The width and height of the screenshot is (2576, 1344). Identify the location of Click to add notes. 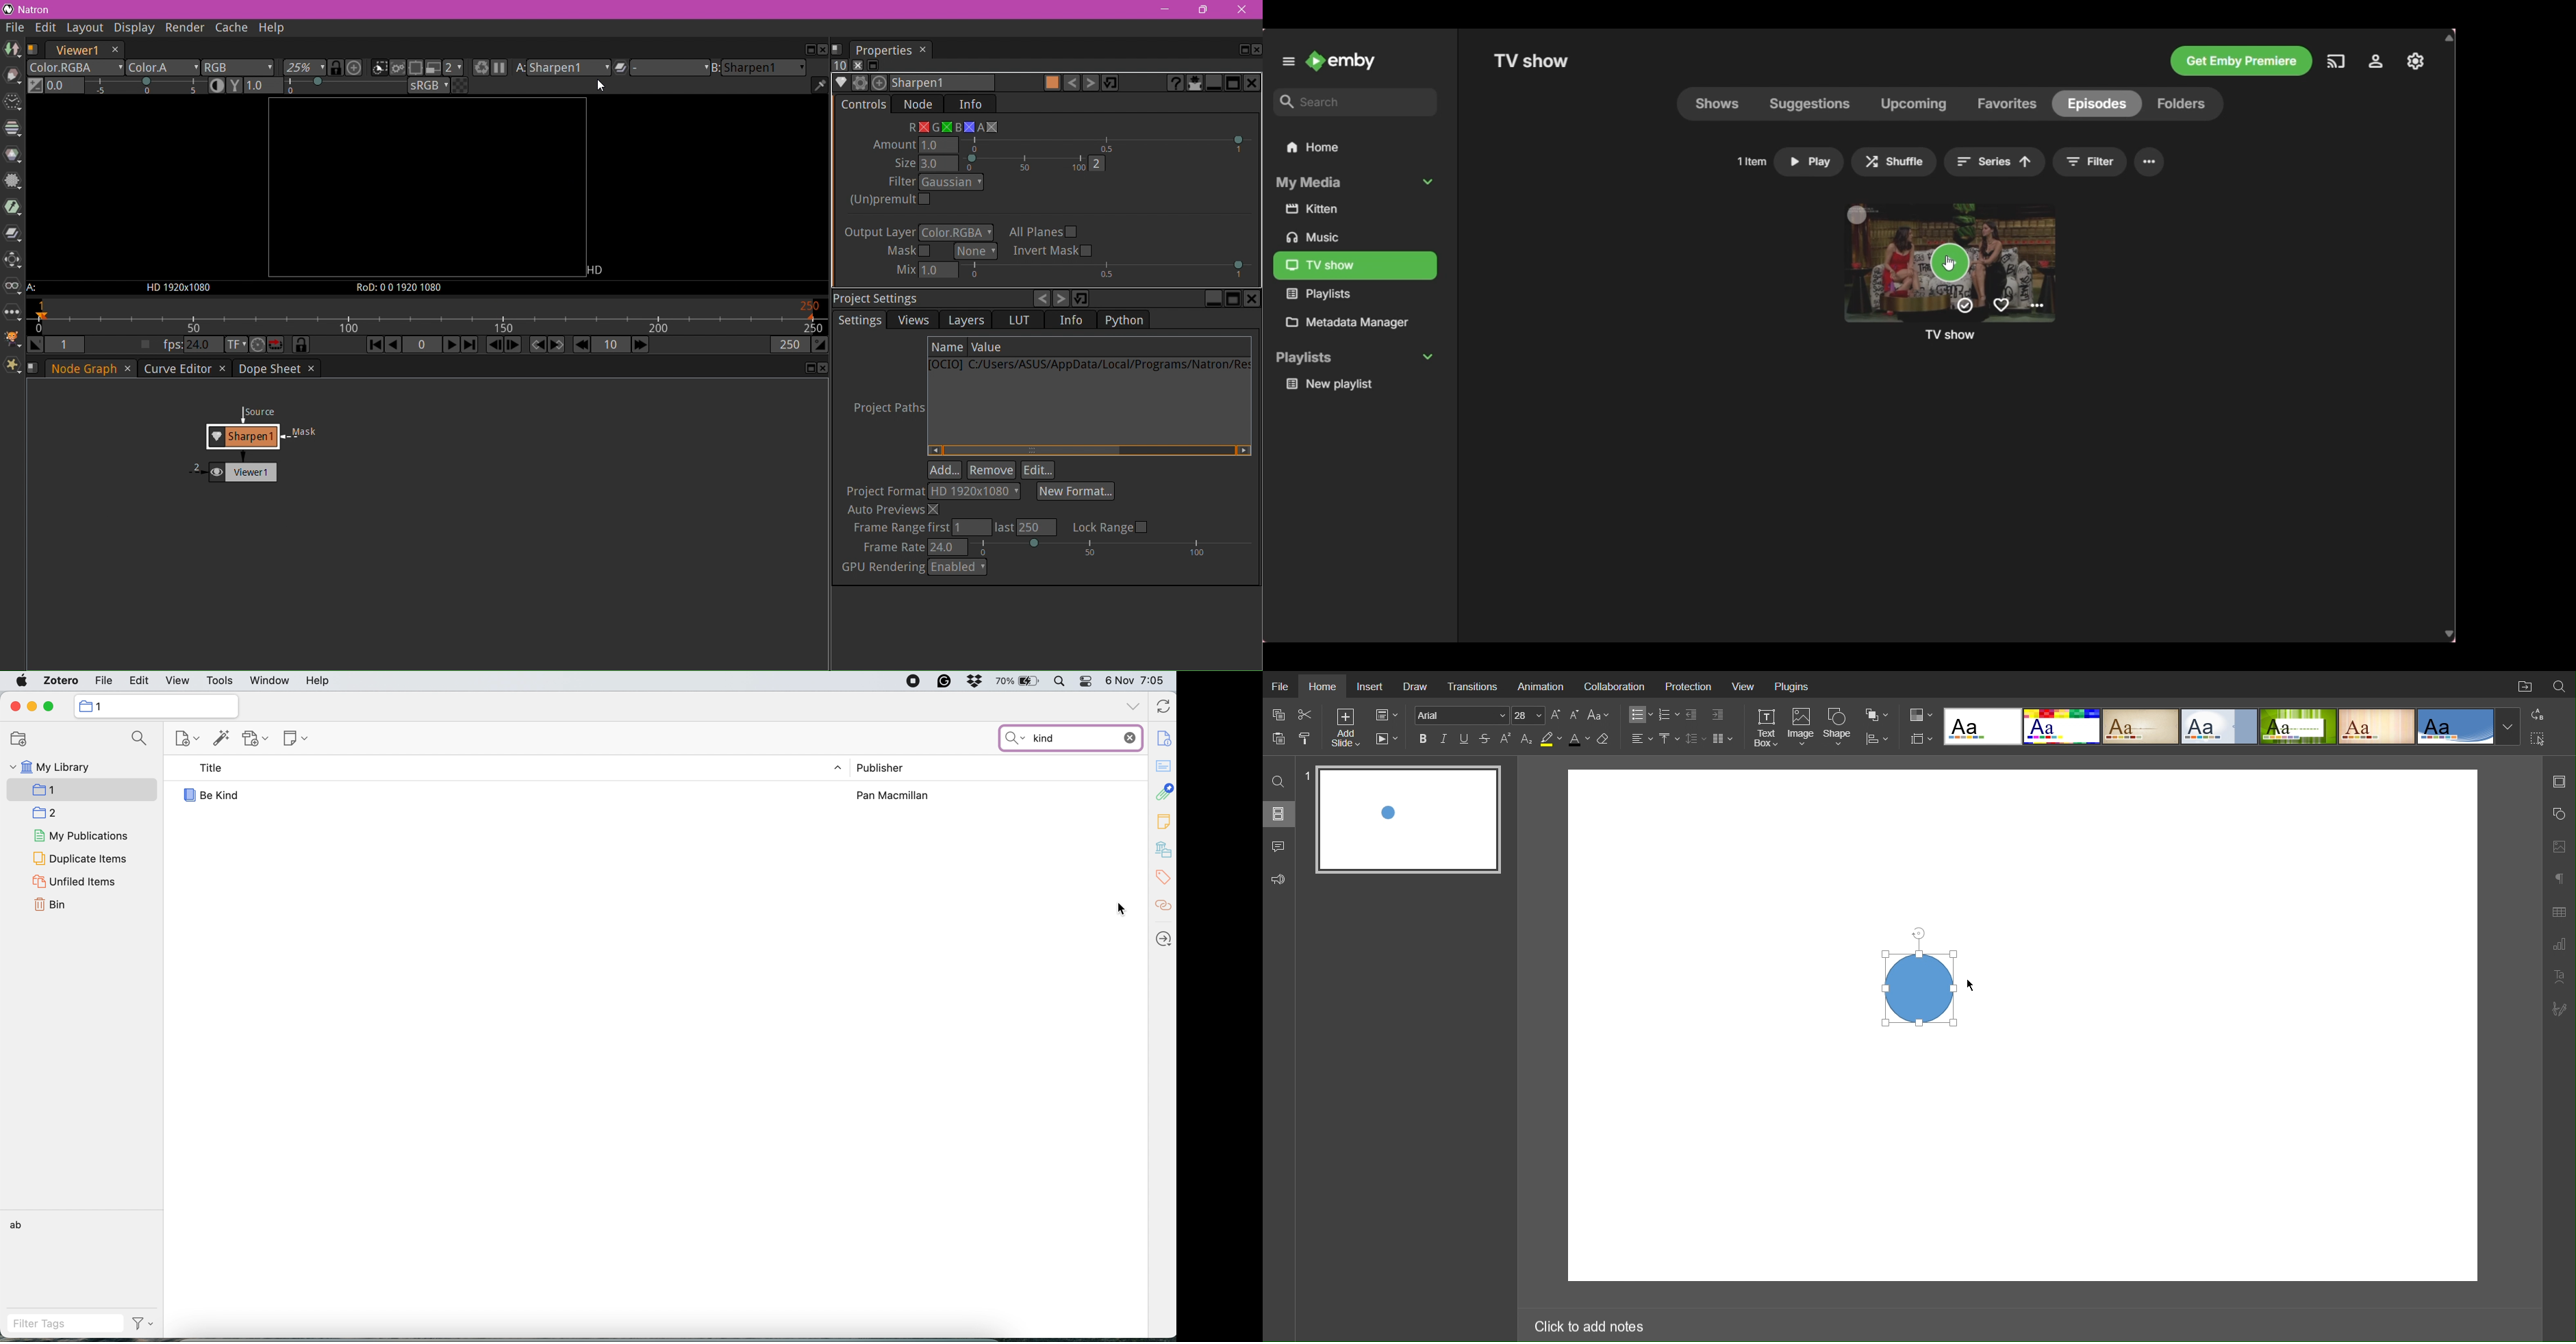
(1588, 1324).